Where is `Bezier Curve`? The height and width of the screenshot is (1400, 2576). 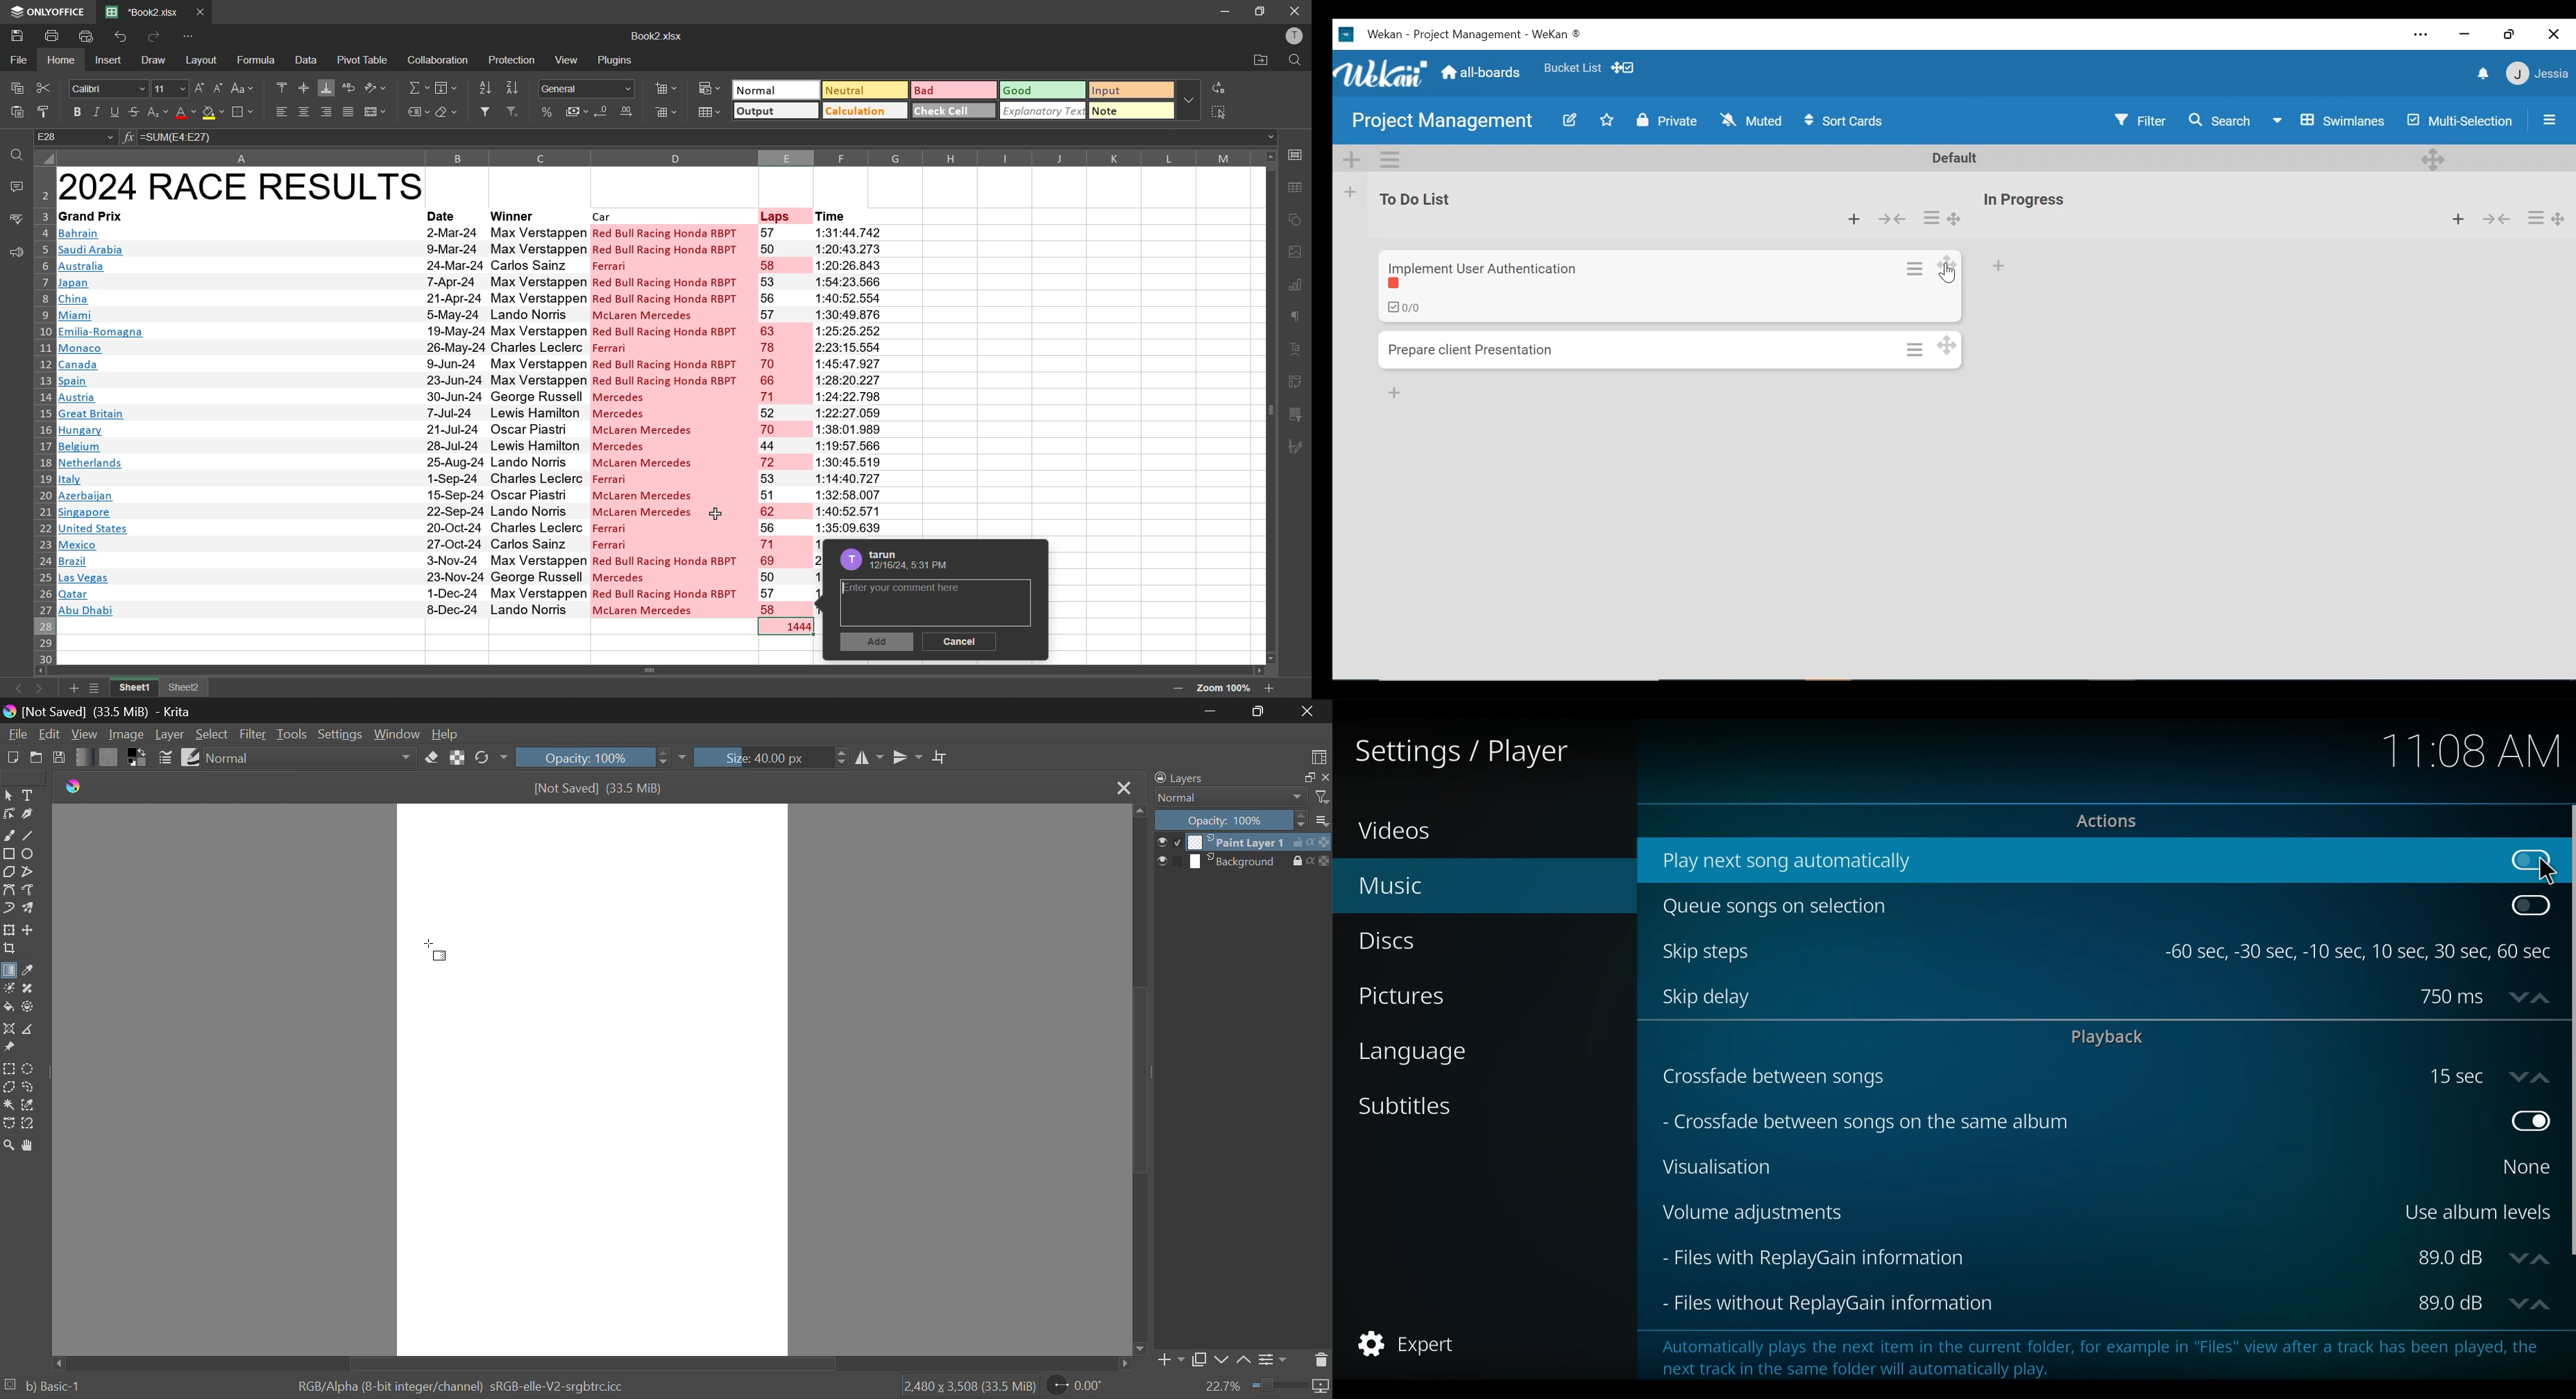
Bezier Curve is located at coordinates (8, 890).